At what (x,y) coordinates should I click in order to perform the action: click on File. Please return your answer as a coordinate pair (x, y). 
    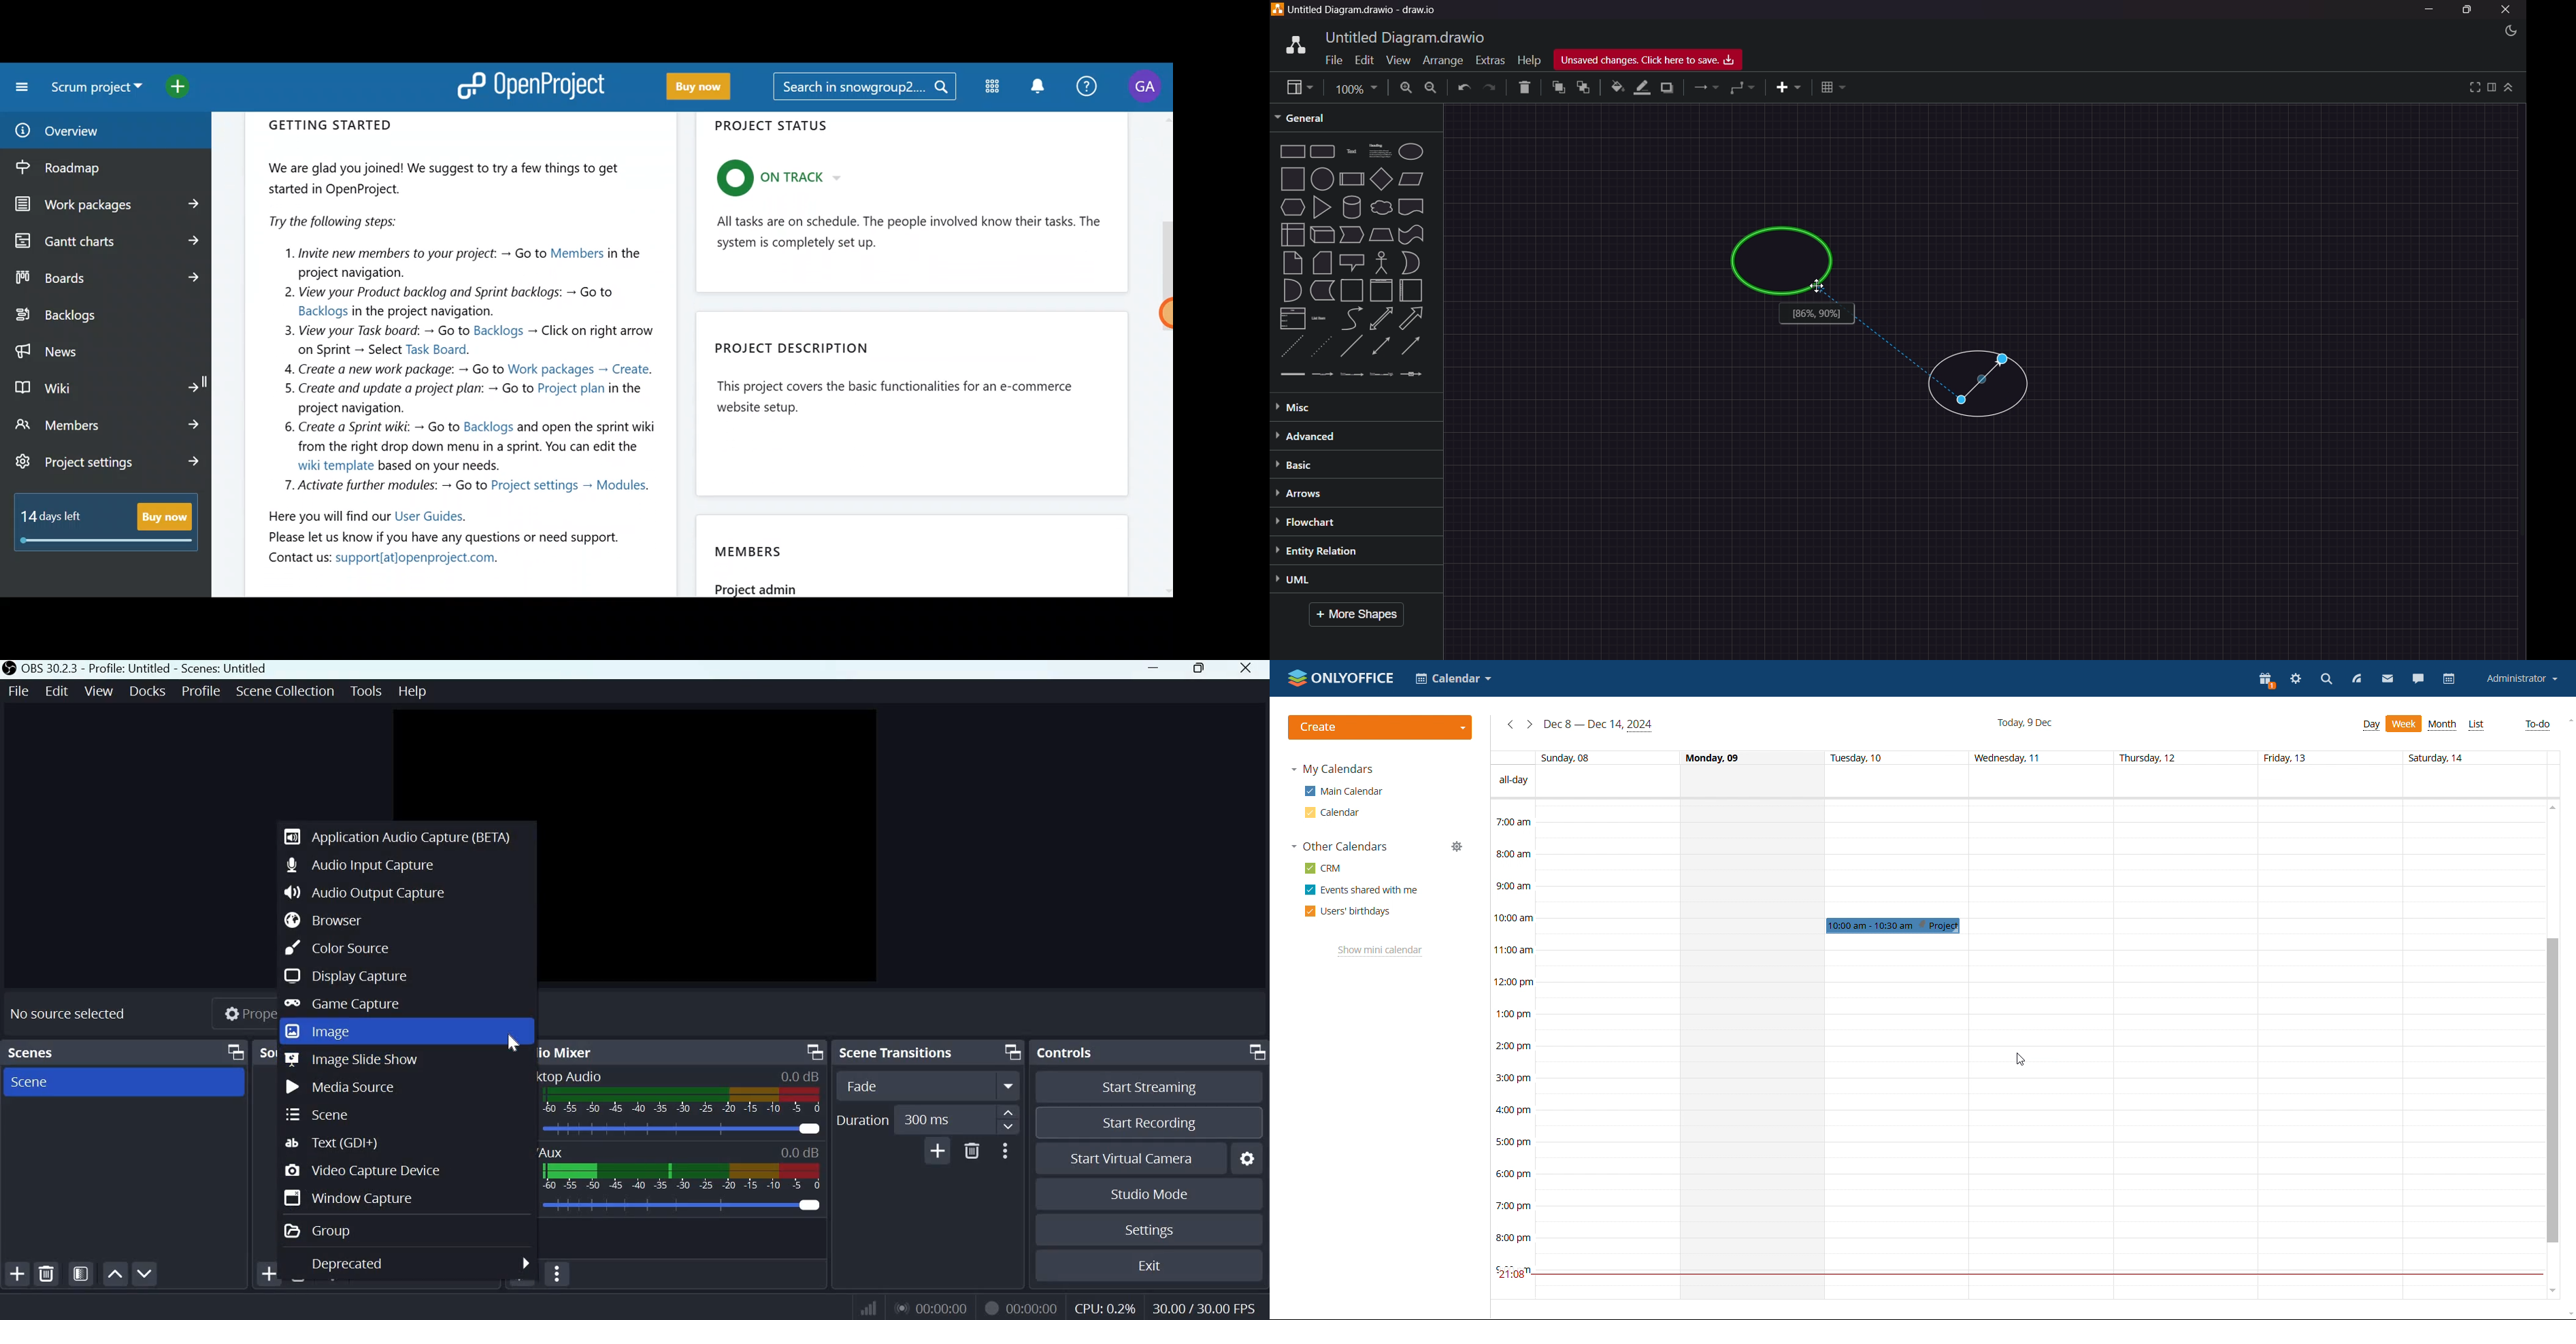
    Looking at the image, I should click on (1331, 61).